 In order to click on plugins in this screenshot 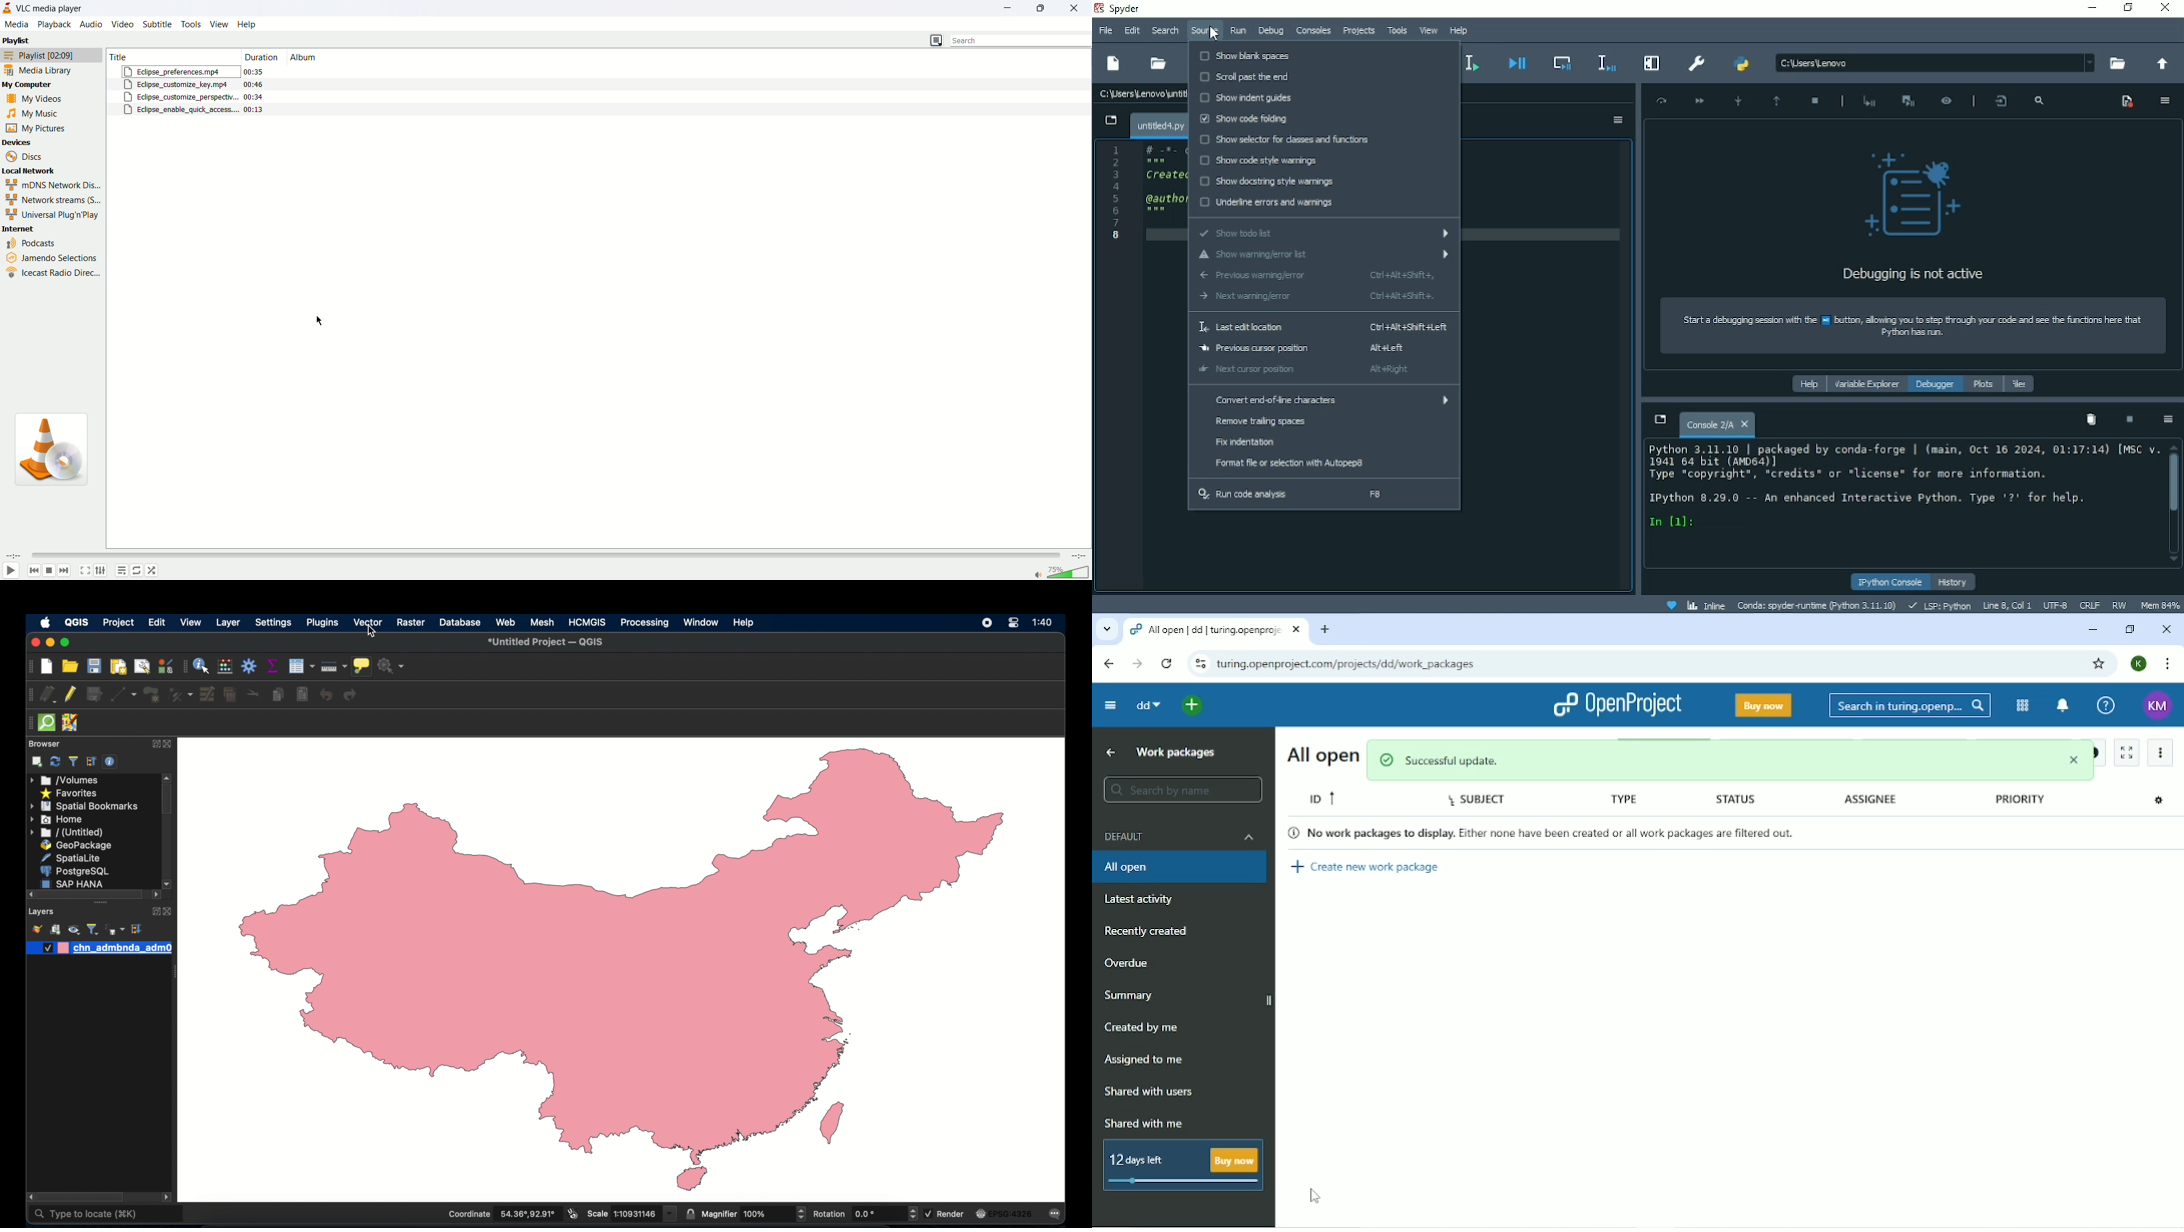, I will do `click(322, 623)`.